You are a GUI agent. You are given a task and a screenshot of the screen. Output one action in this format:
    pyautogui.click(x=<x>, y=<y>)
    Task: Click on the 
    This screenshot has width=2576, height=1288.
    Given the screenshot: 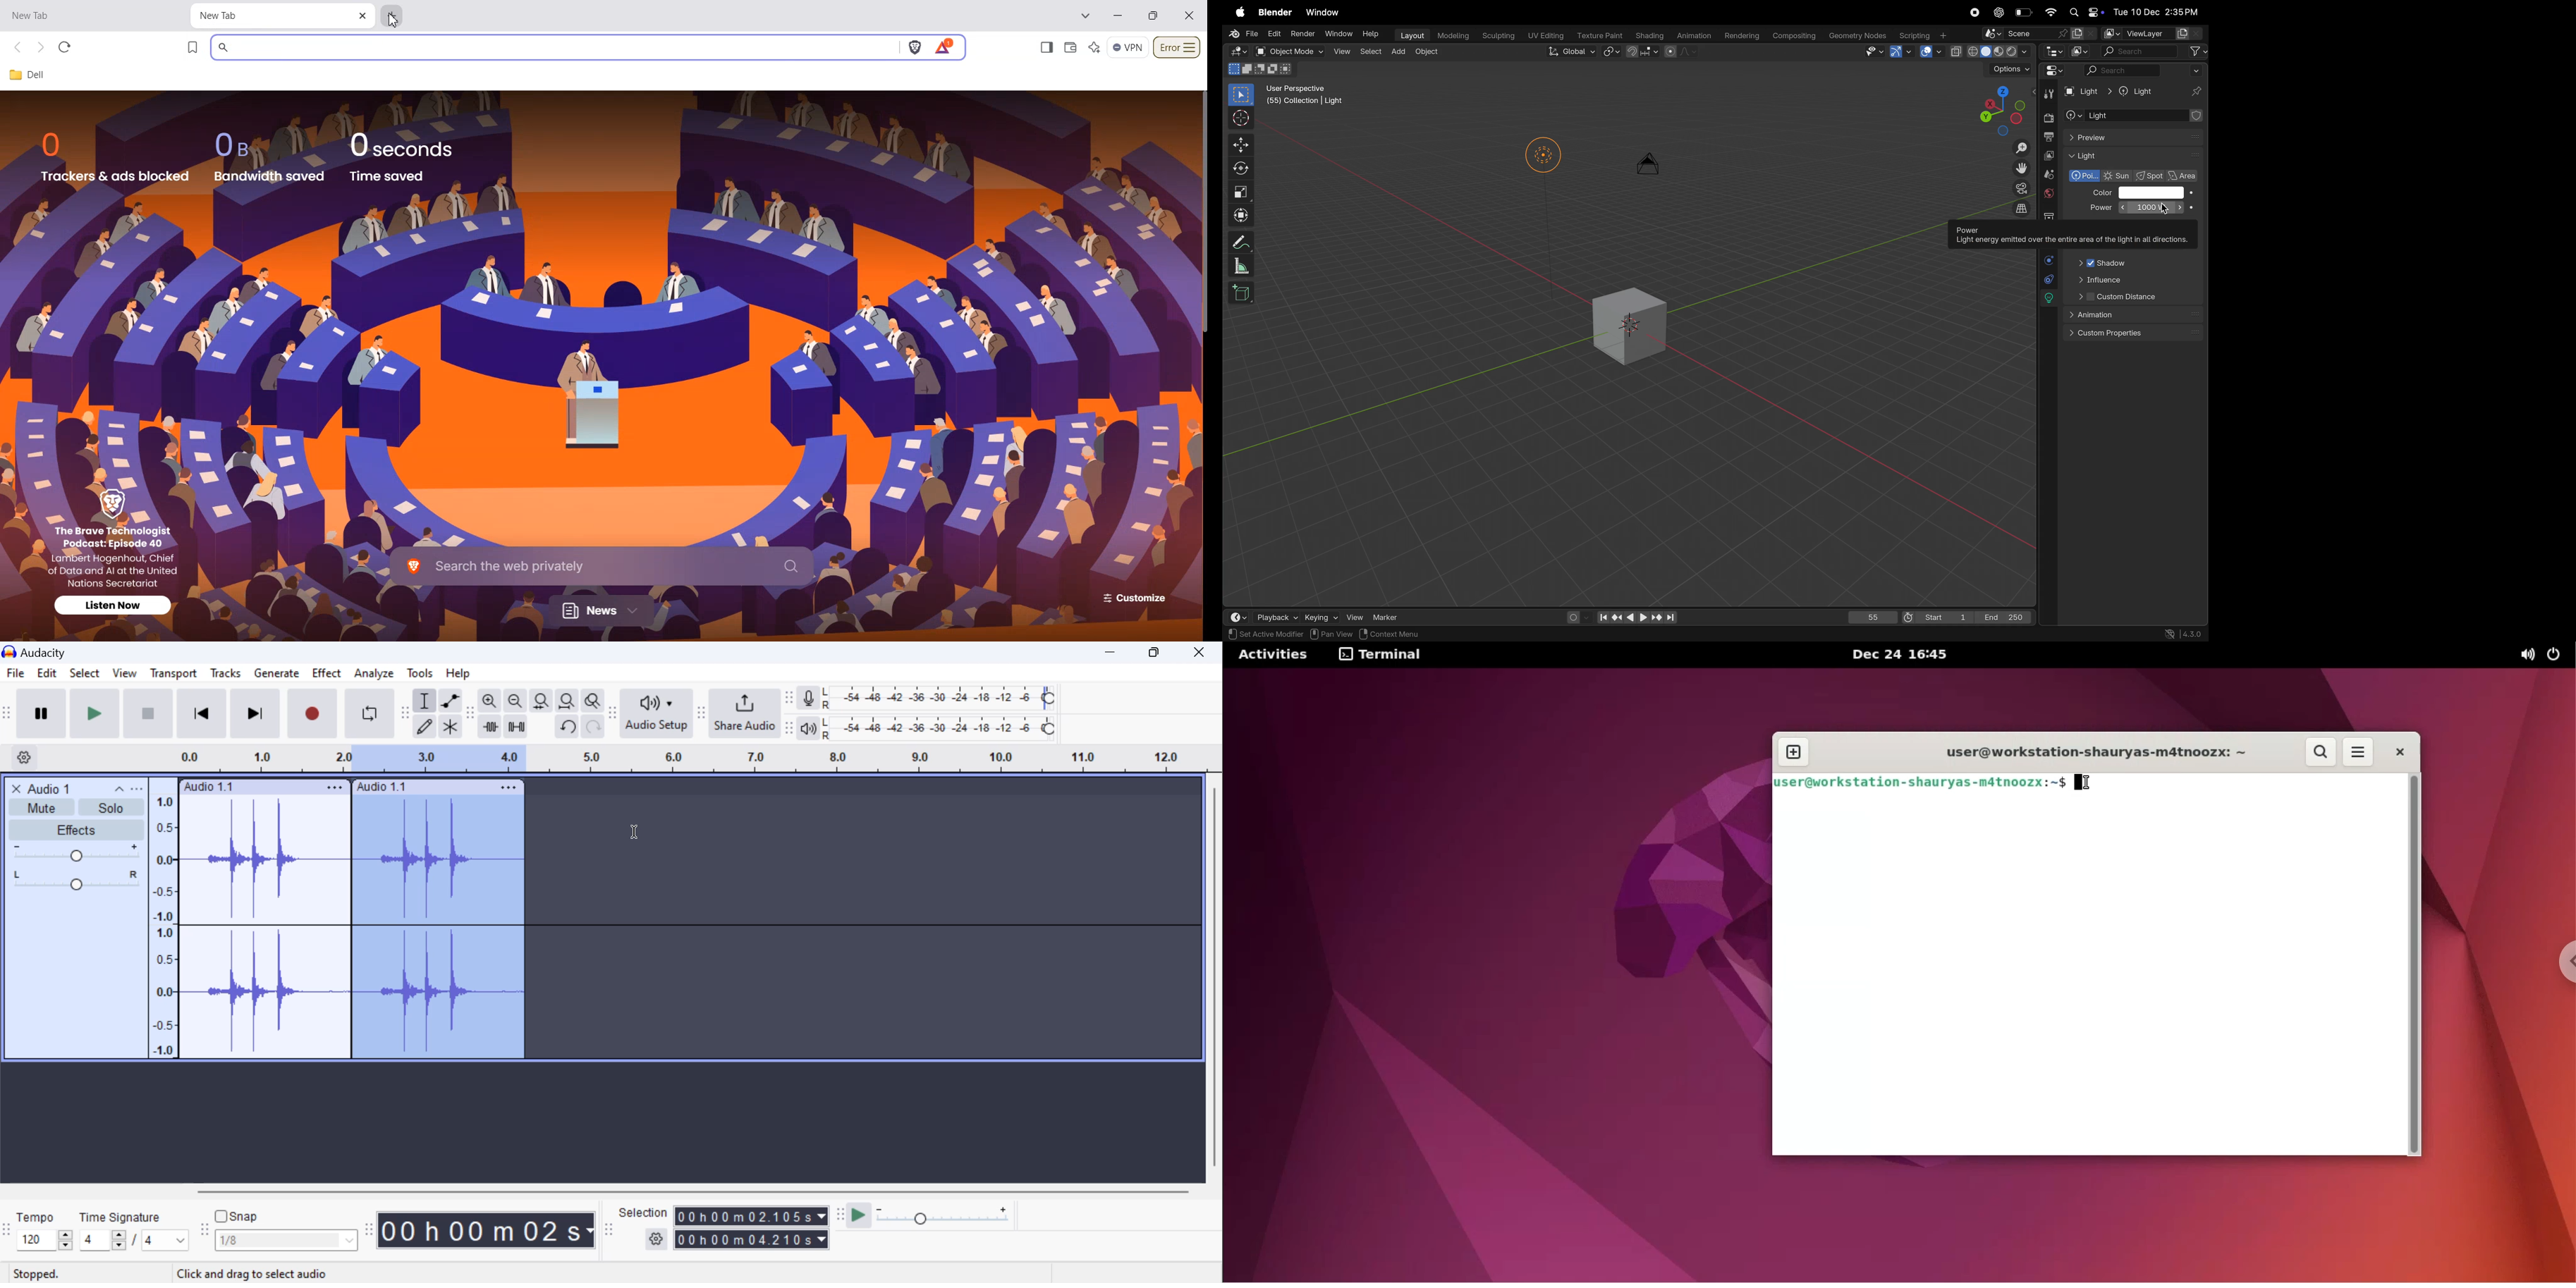 What is the action you would take?
    pyautogui.click(x=2434, y=210)
    